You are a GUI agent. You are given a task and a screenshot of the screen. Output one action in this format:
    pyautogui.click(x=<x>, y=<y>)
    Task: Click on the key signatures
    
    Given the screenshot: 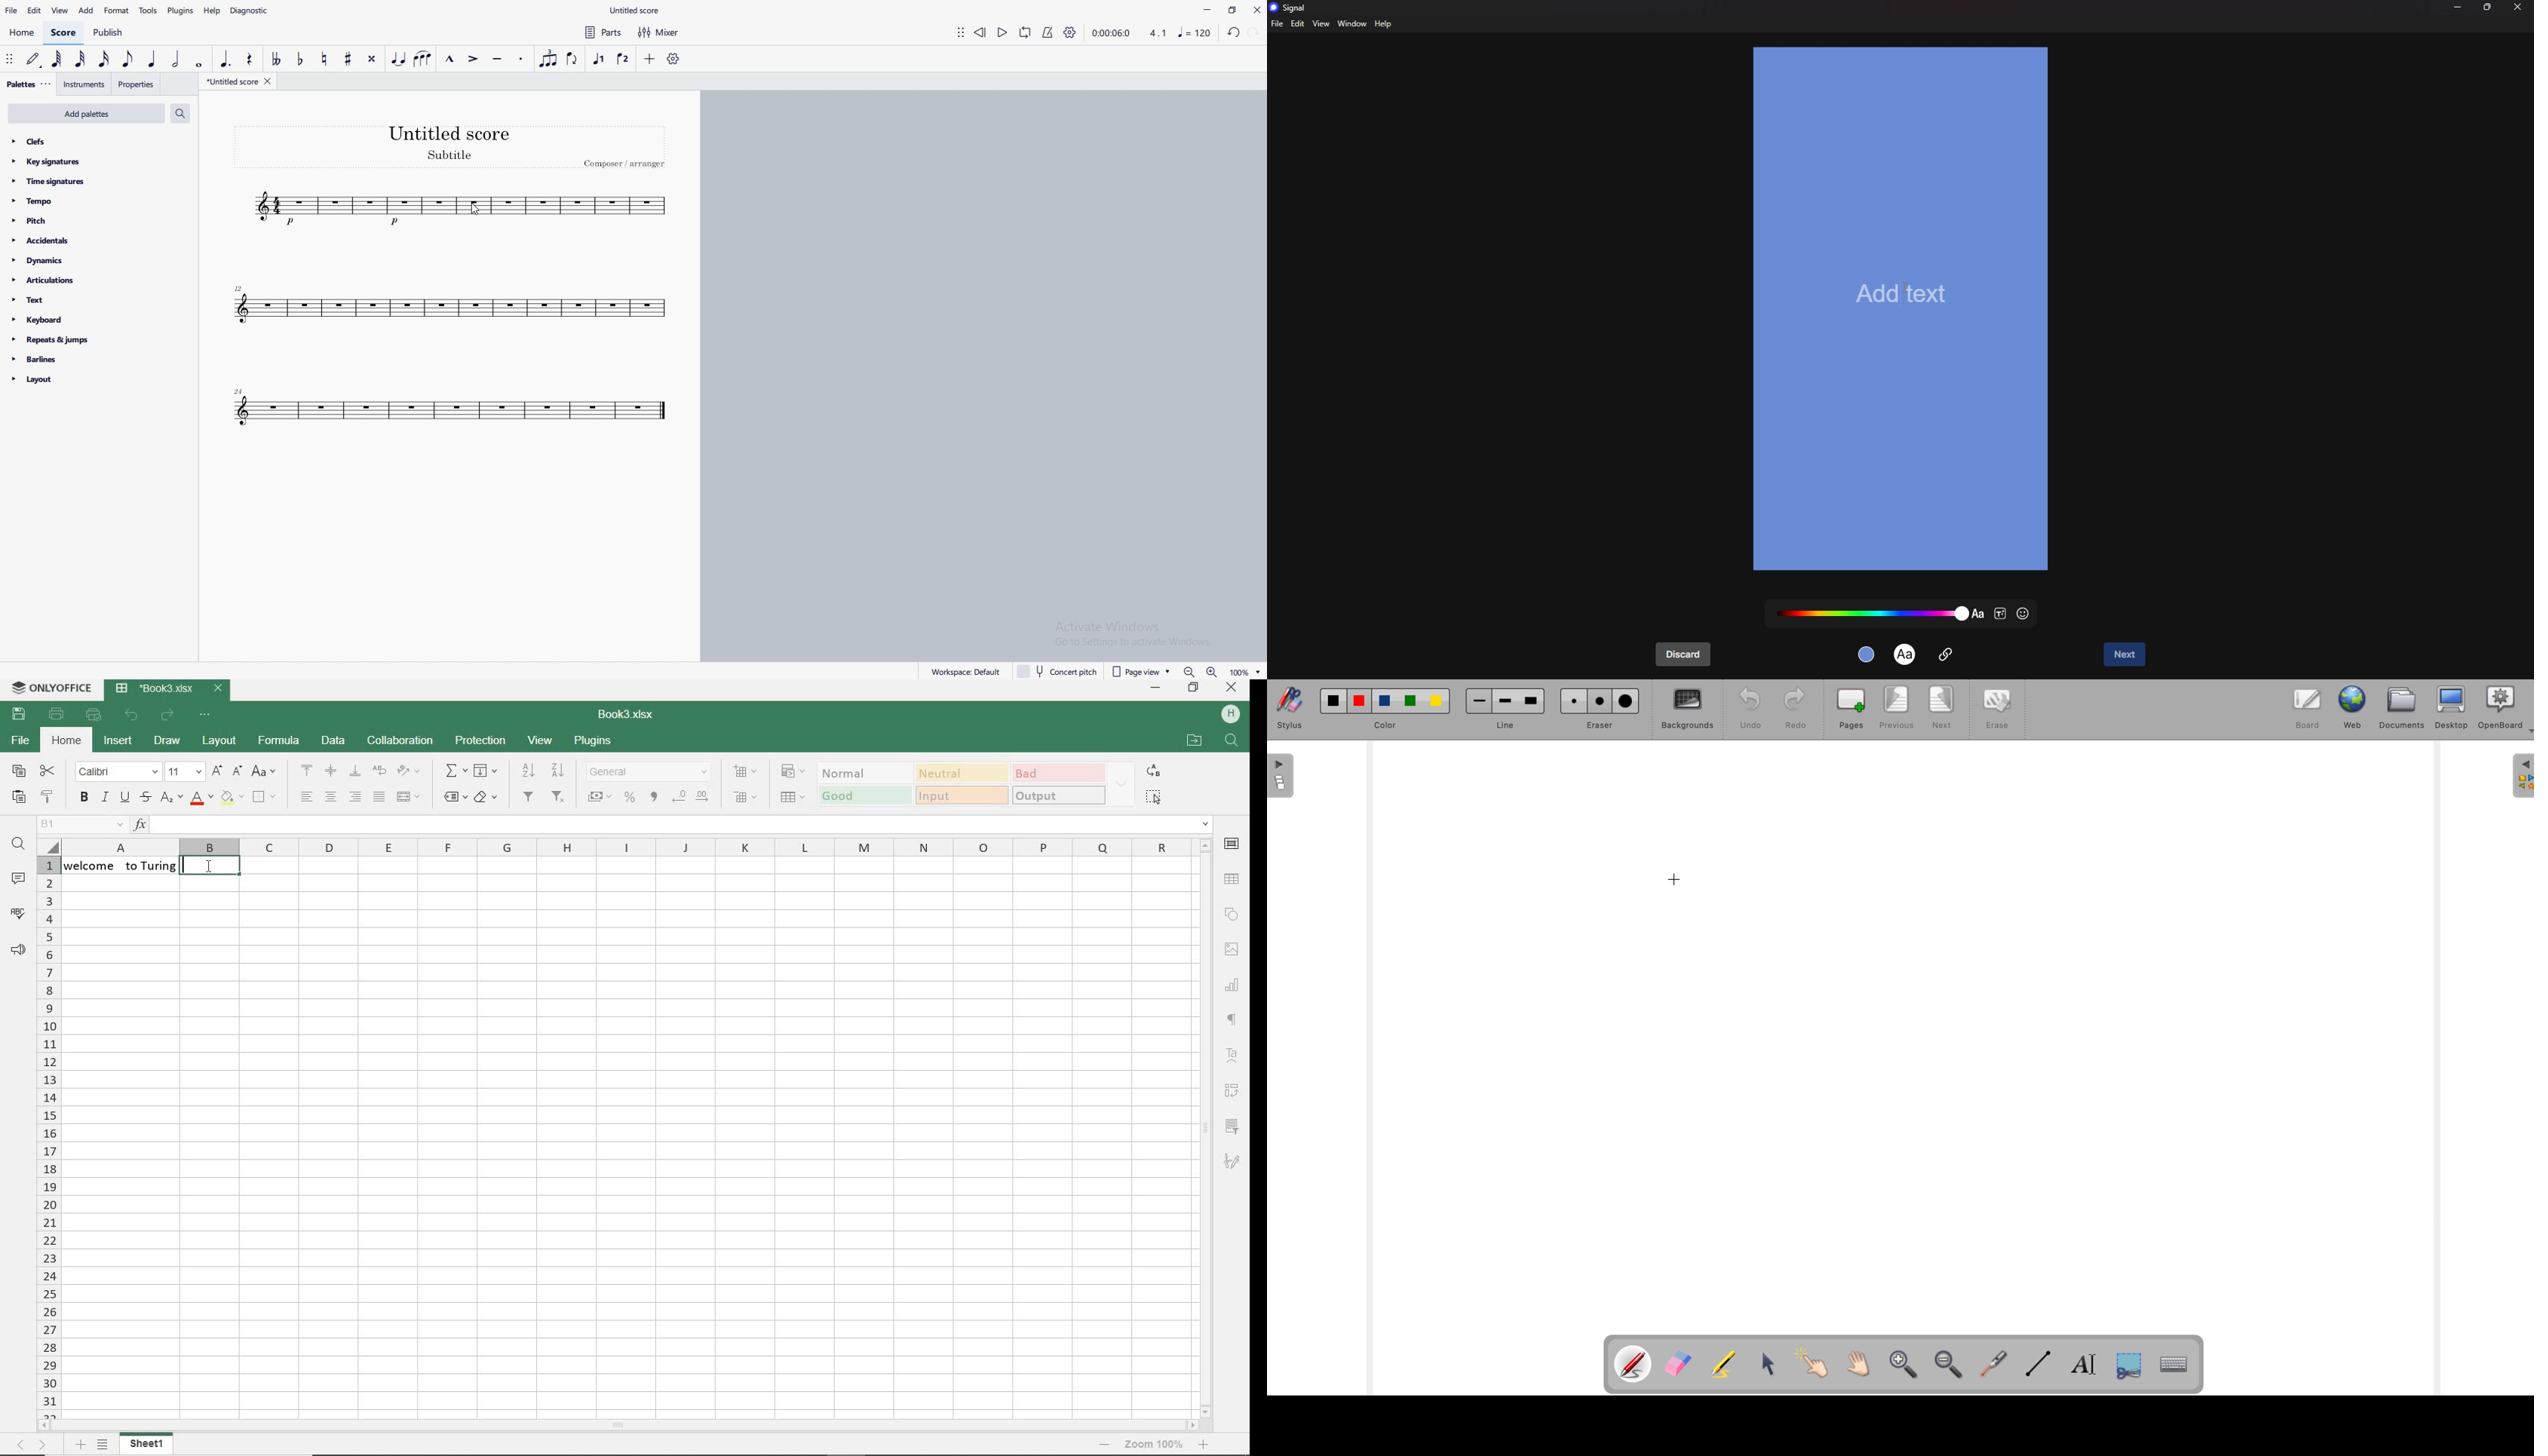 What is the action you would take?
    pyautogui.click(x=85, y=161)
    